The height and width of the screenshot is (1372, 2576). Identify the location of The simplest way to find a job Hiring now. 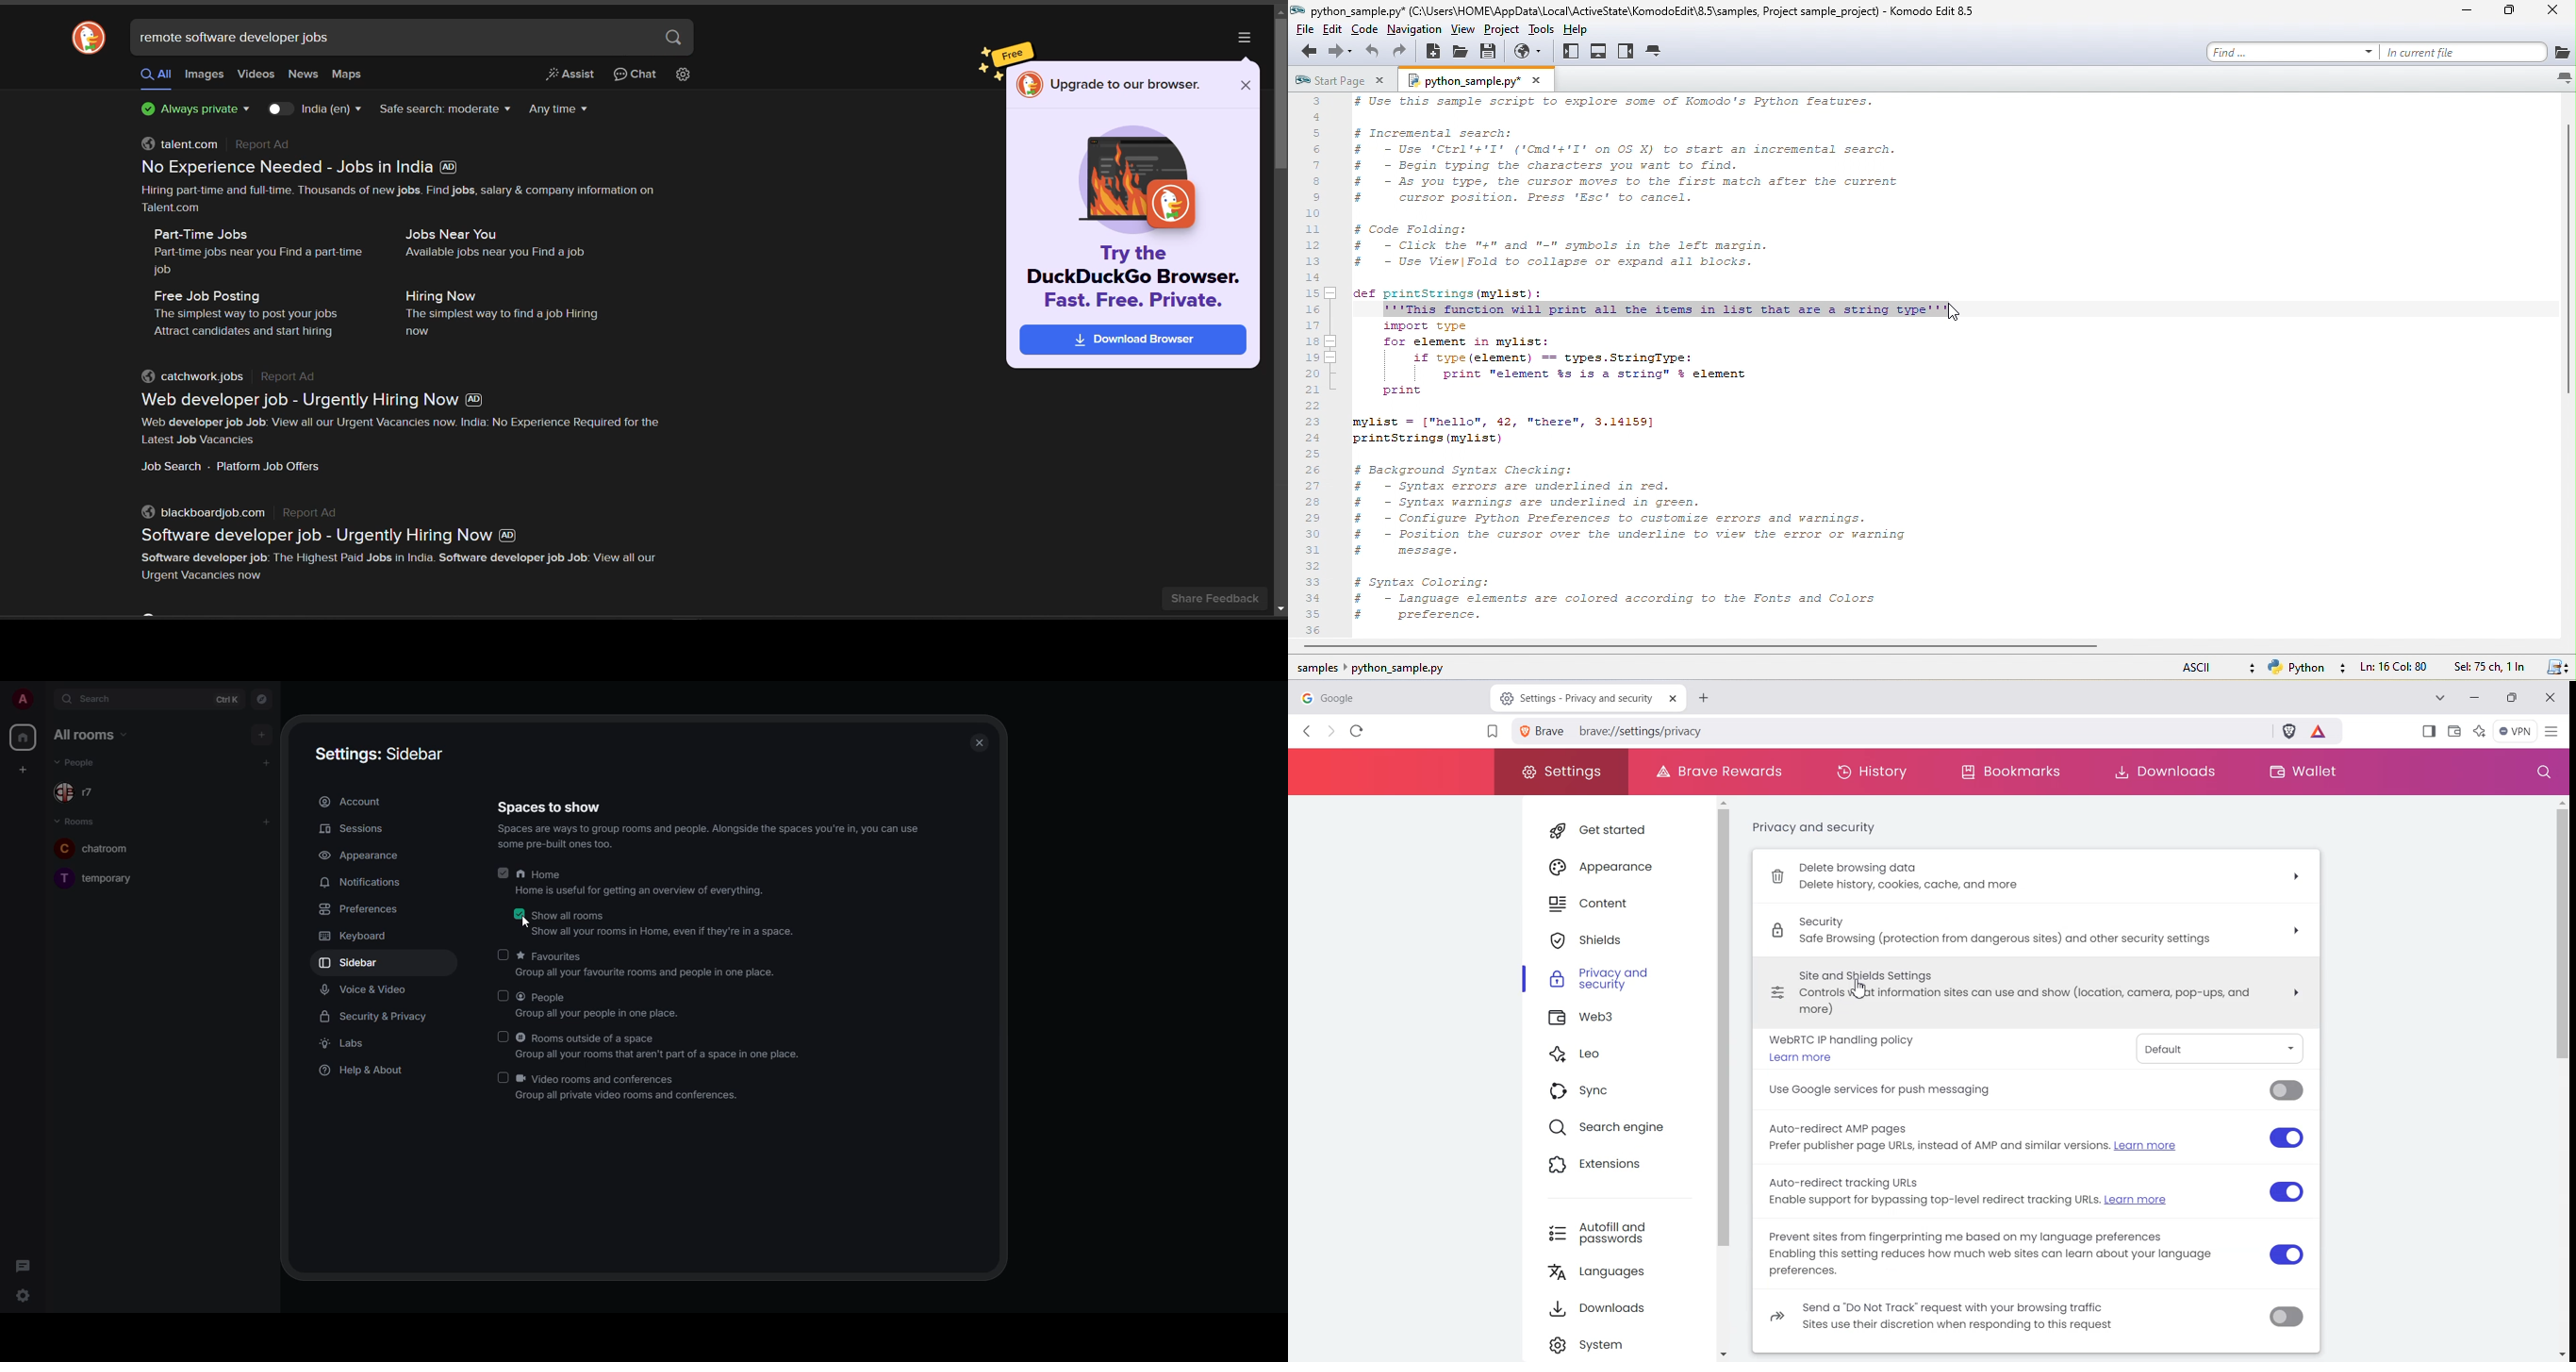
(505, 324).